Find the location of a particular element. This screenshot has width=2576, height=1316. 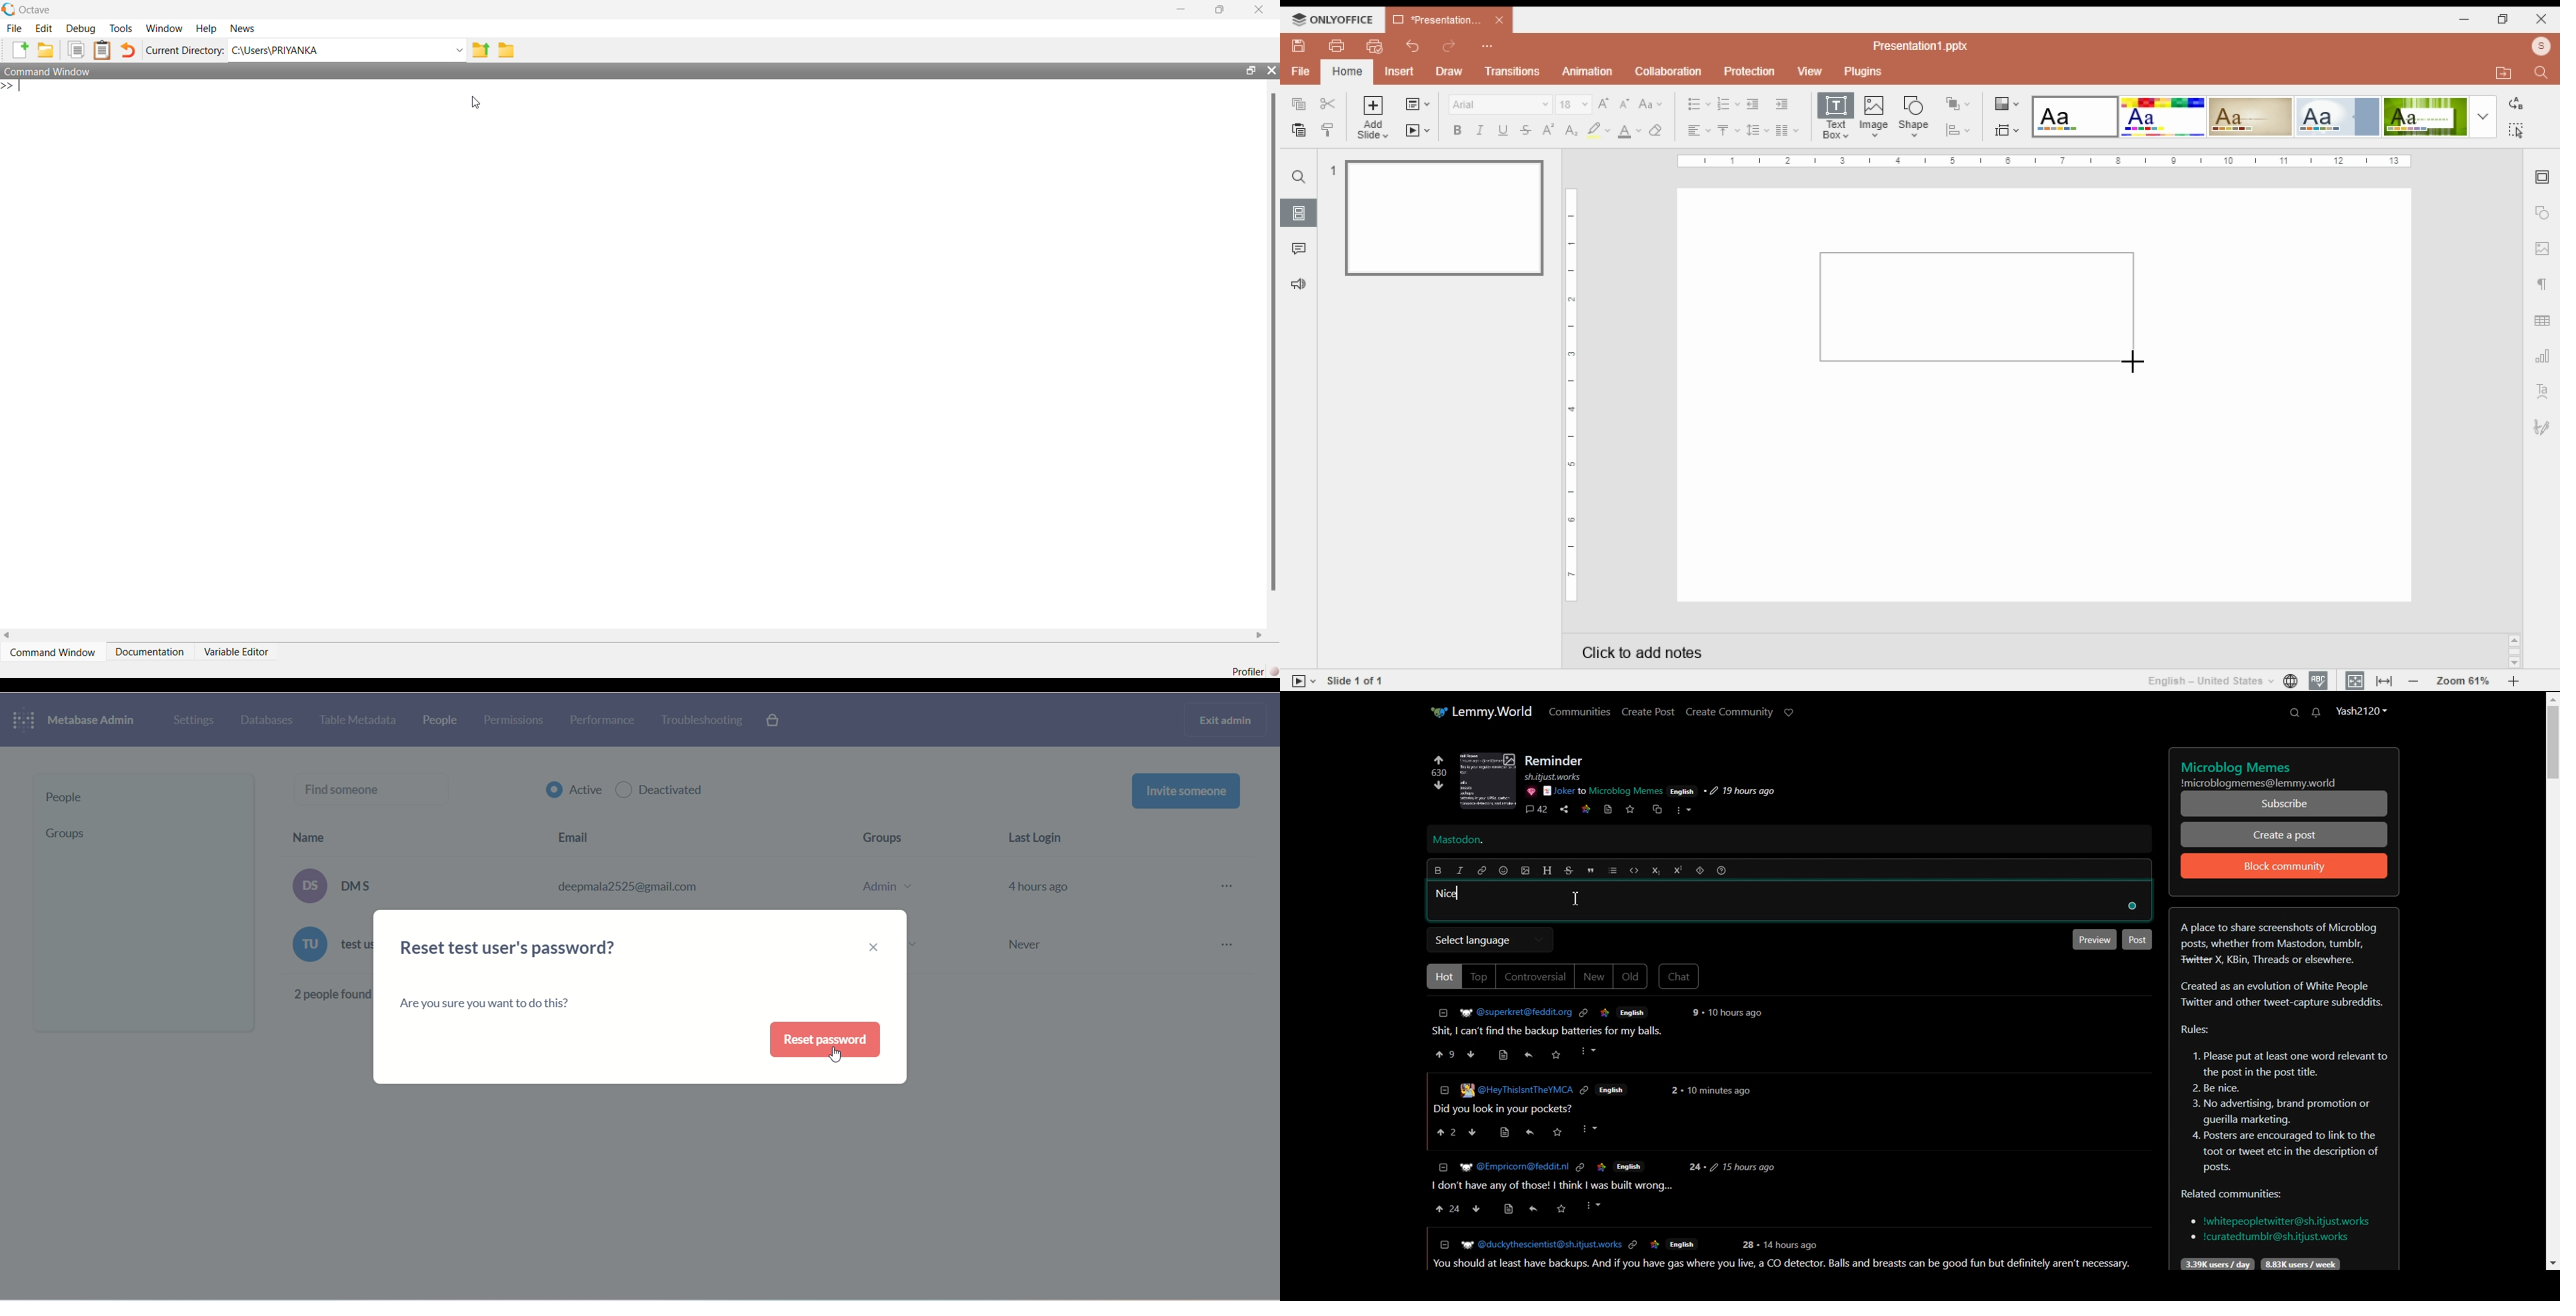

click to add notes is located at coordinates (1792, 649).